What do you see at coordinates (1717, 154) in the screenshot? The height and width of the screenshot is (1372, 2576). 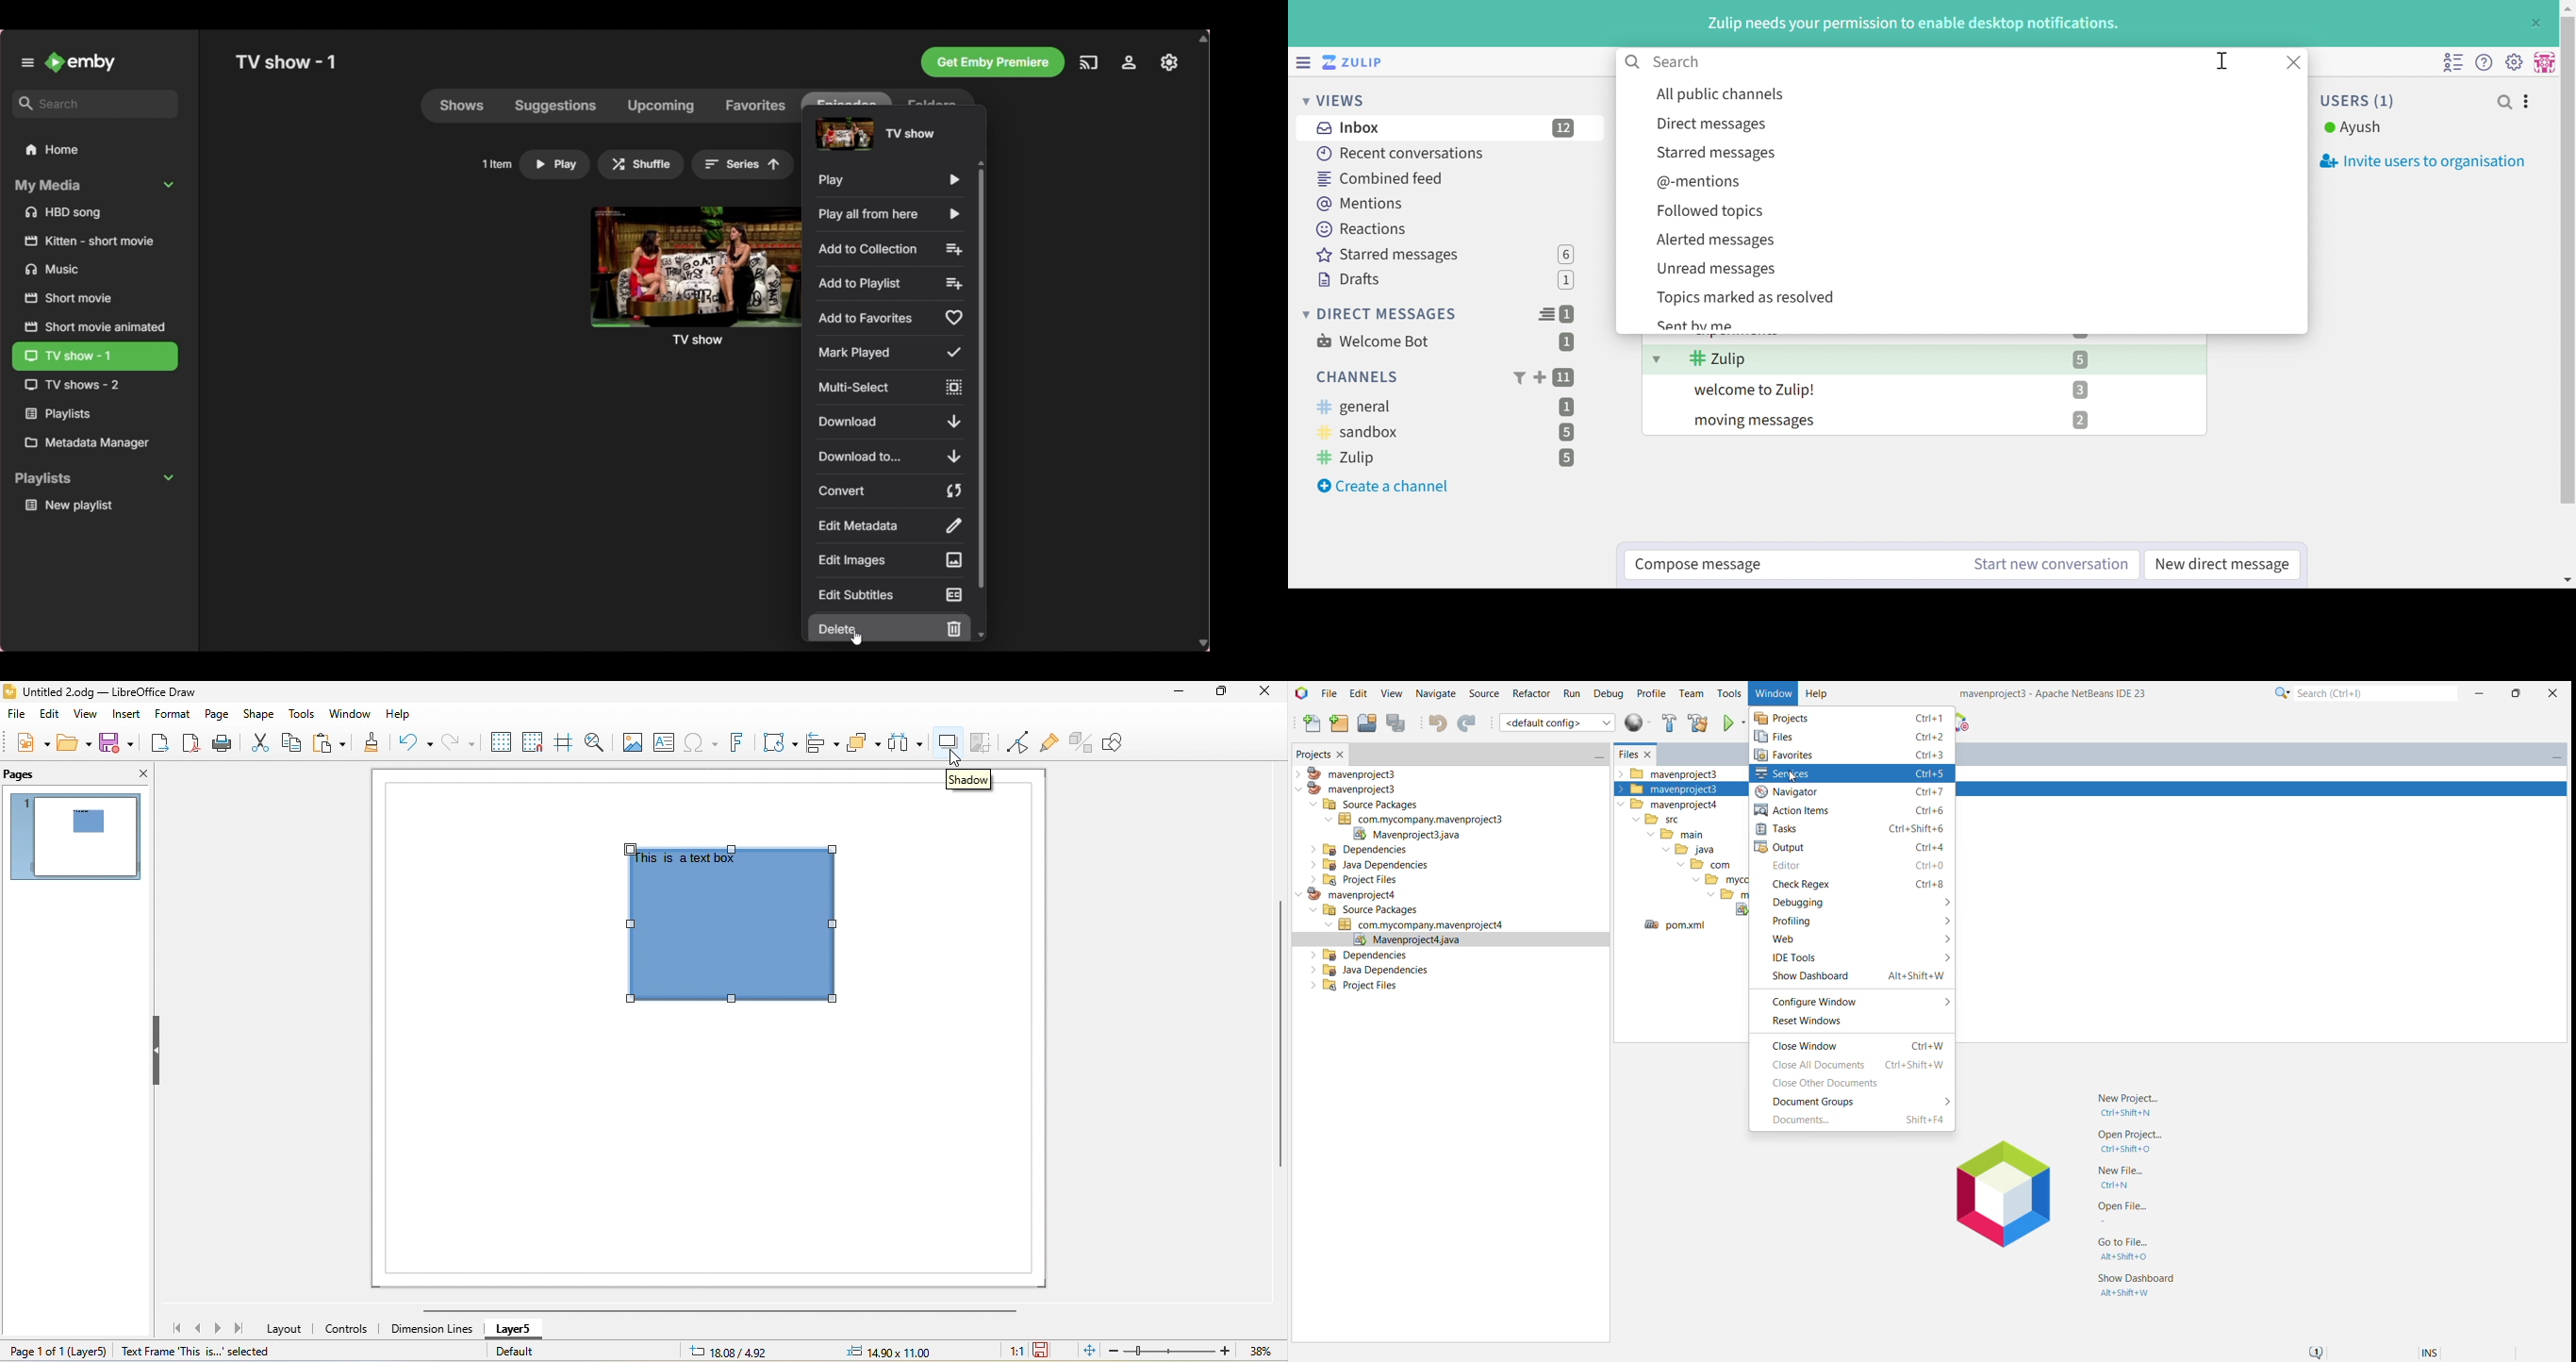 I see `Starred messages` at bounding box center [1717, 154].